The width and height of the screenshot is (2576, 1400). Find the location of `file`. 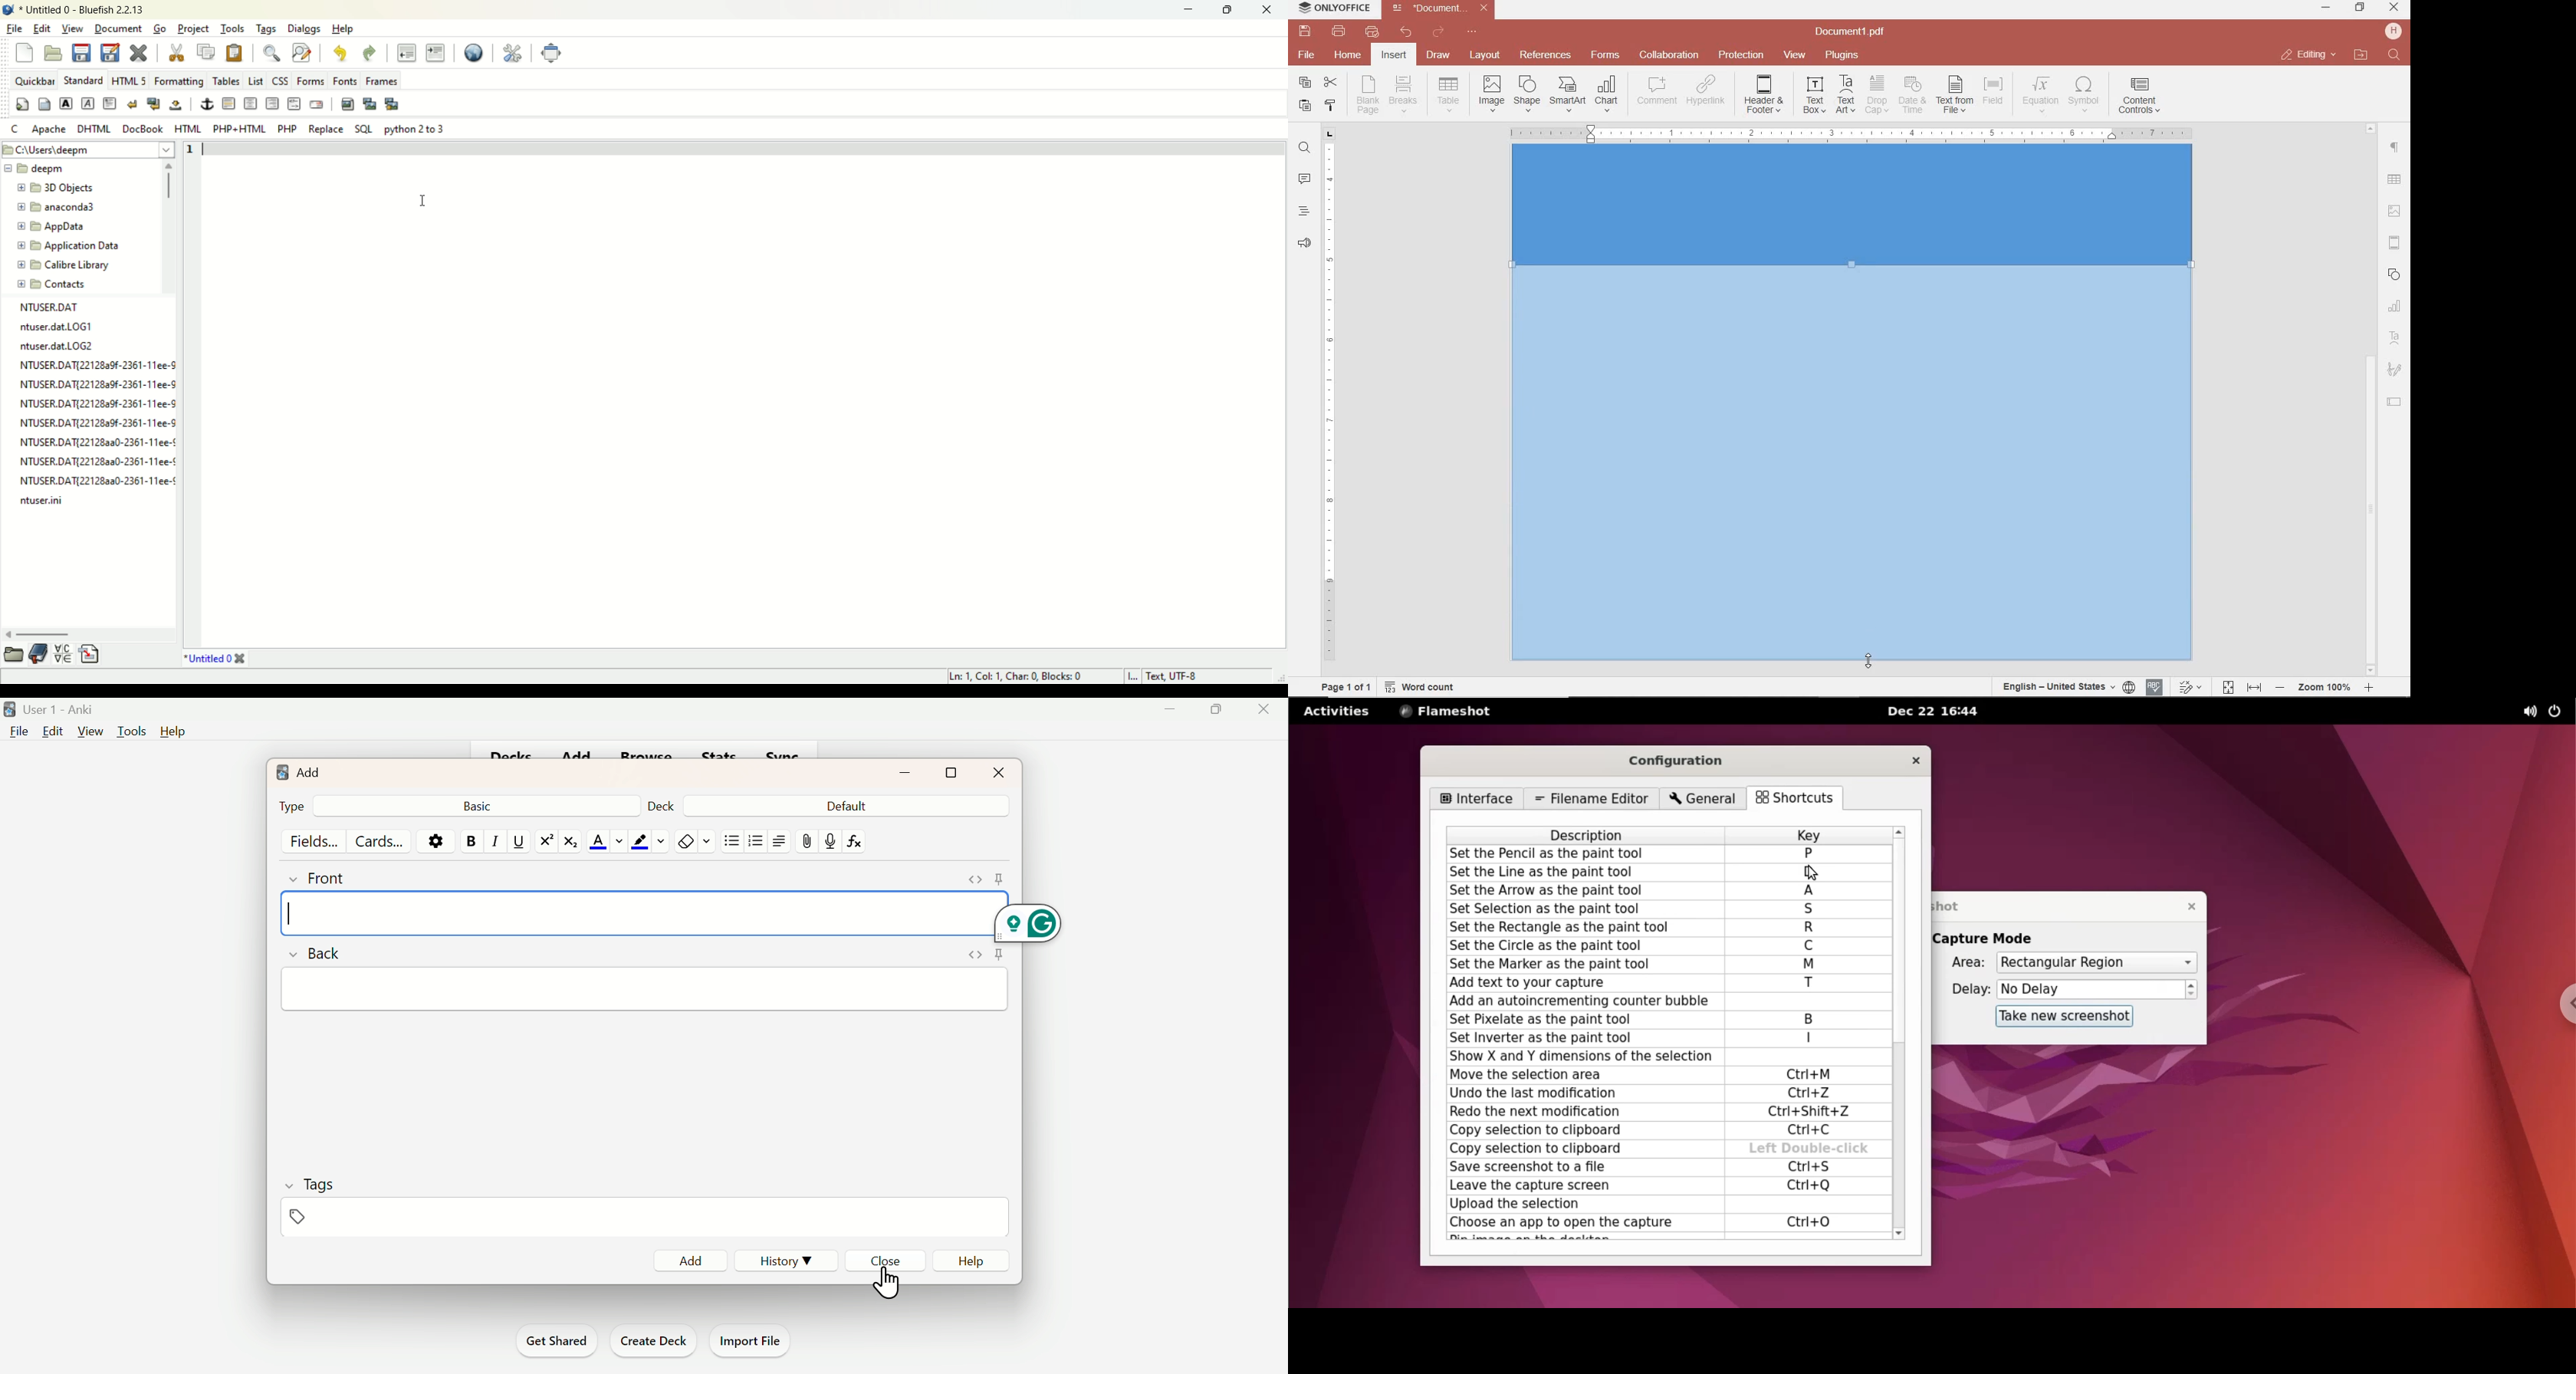

file is located at coordinates (15, 28).